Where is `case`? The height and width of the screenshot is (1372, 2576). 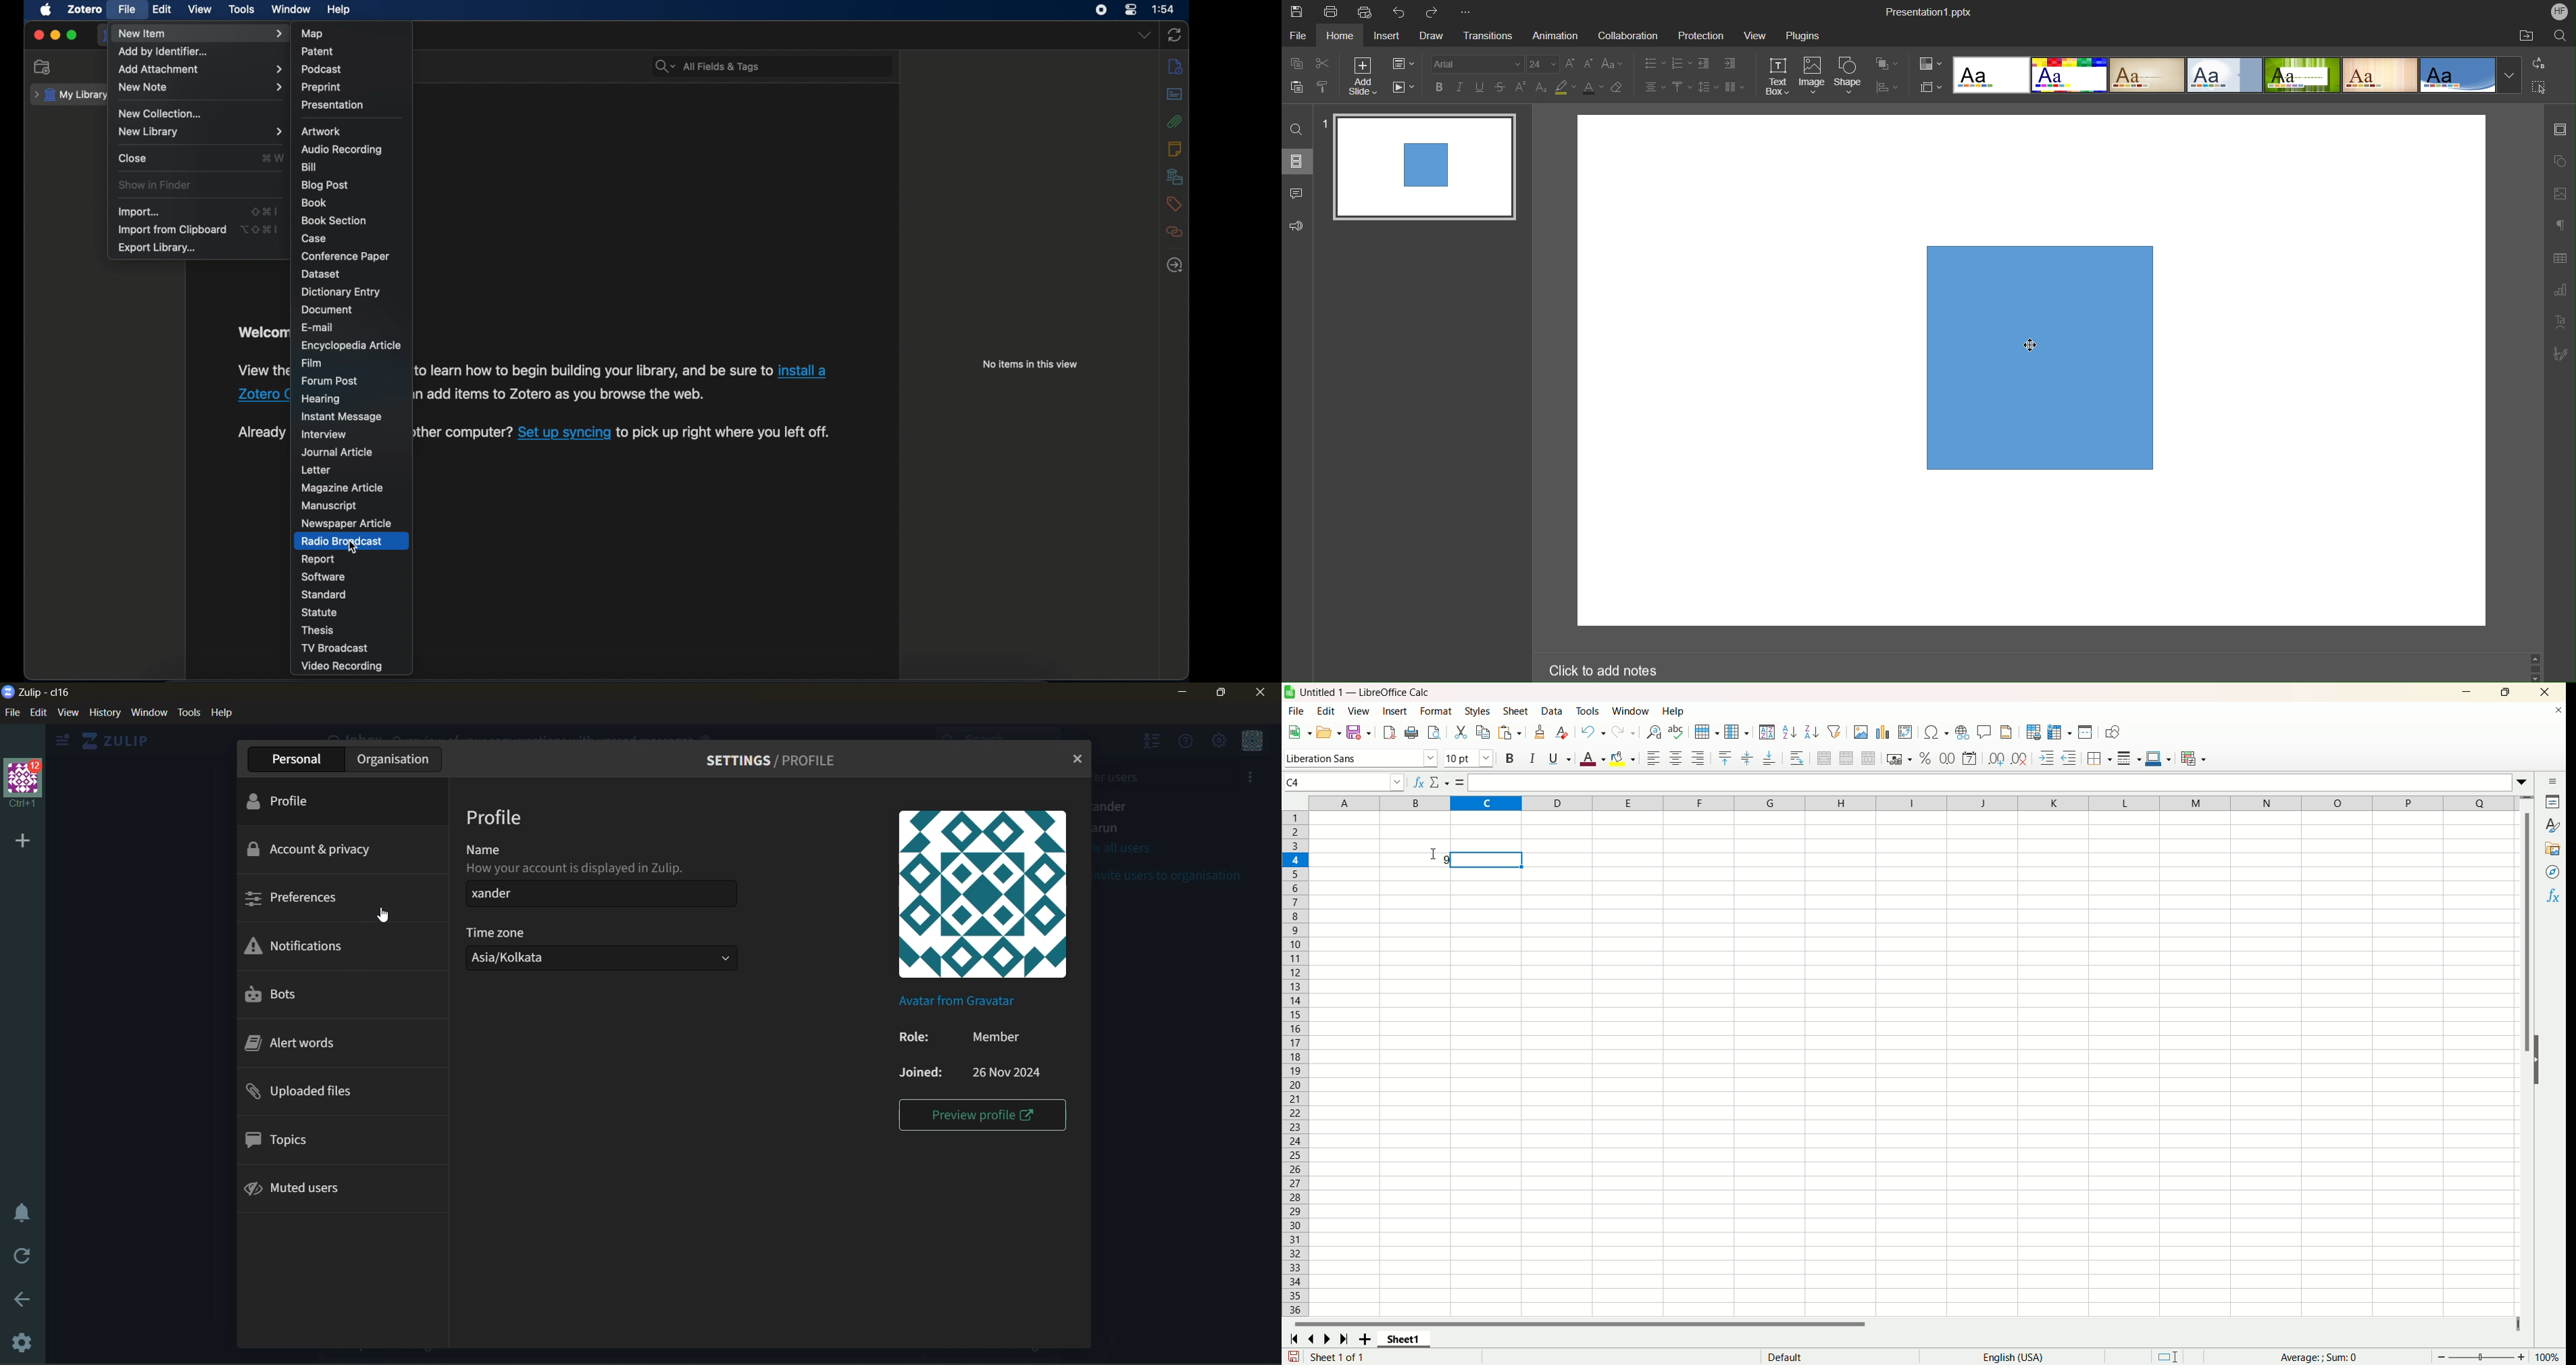 case is located at coordinates (315, 238).